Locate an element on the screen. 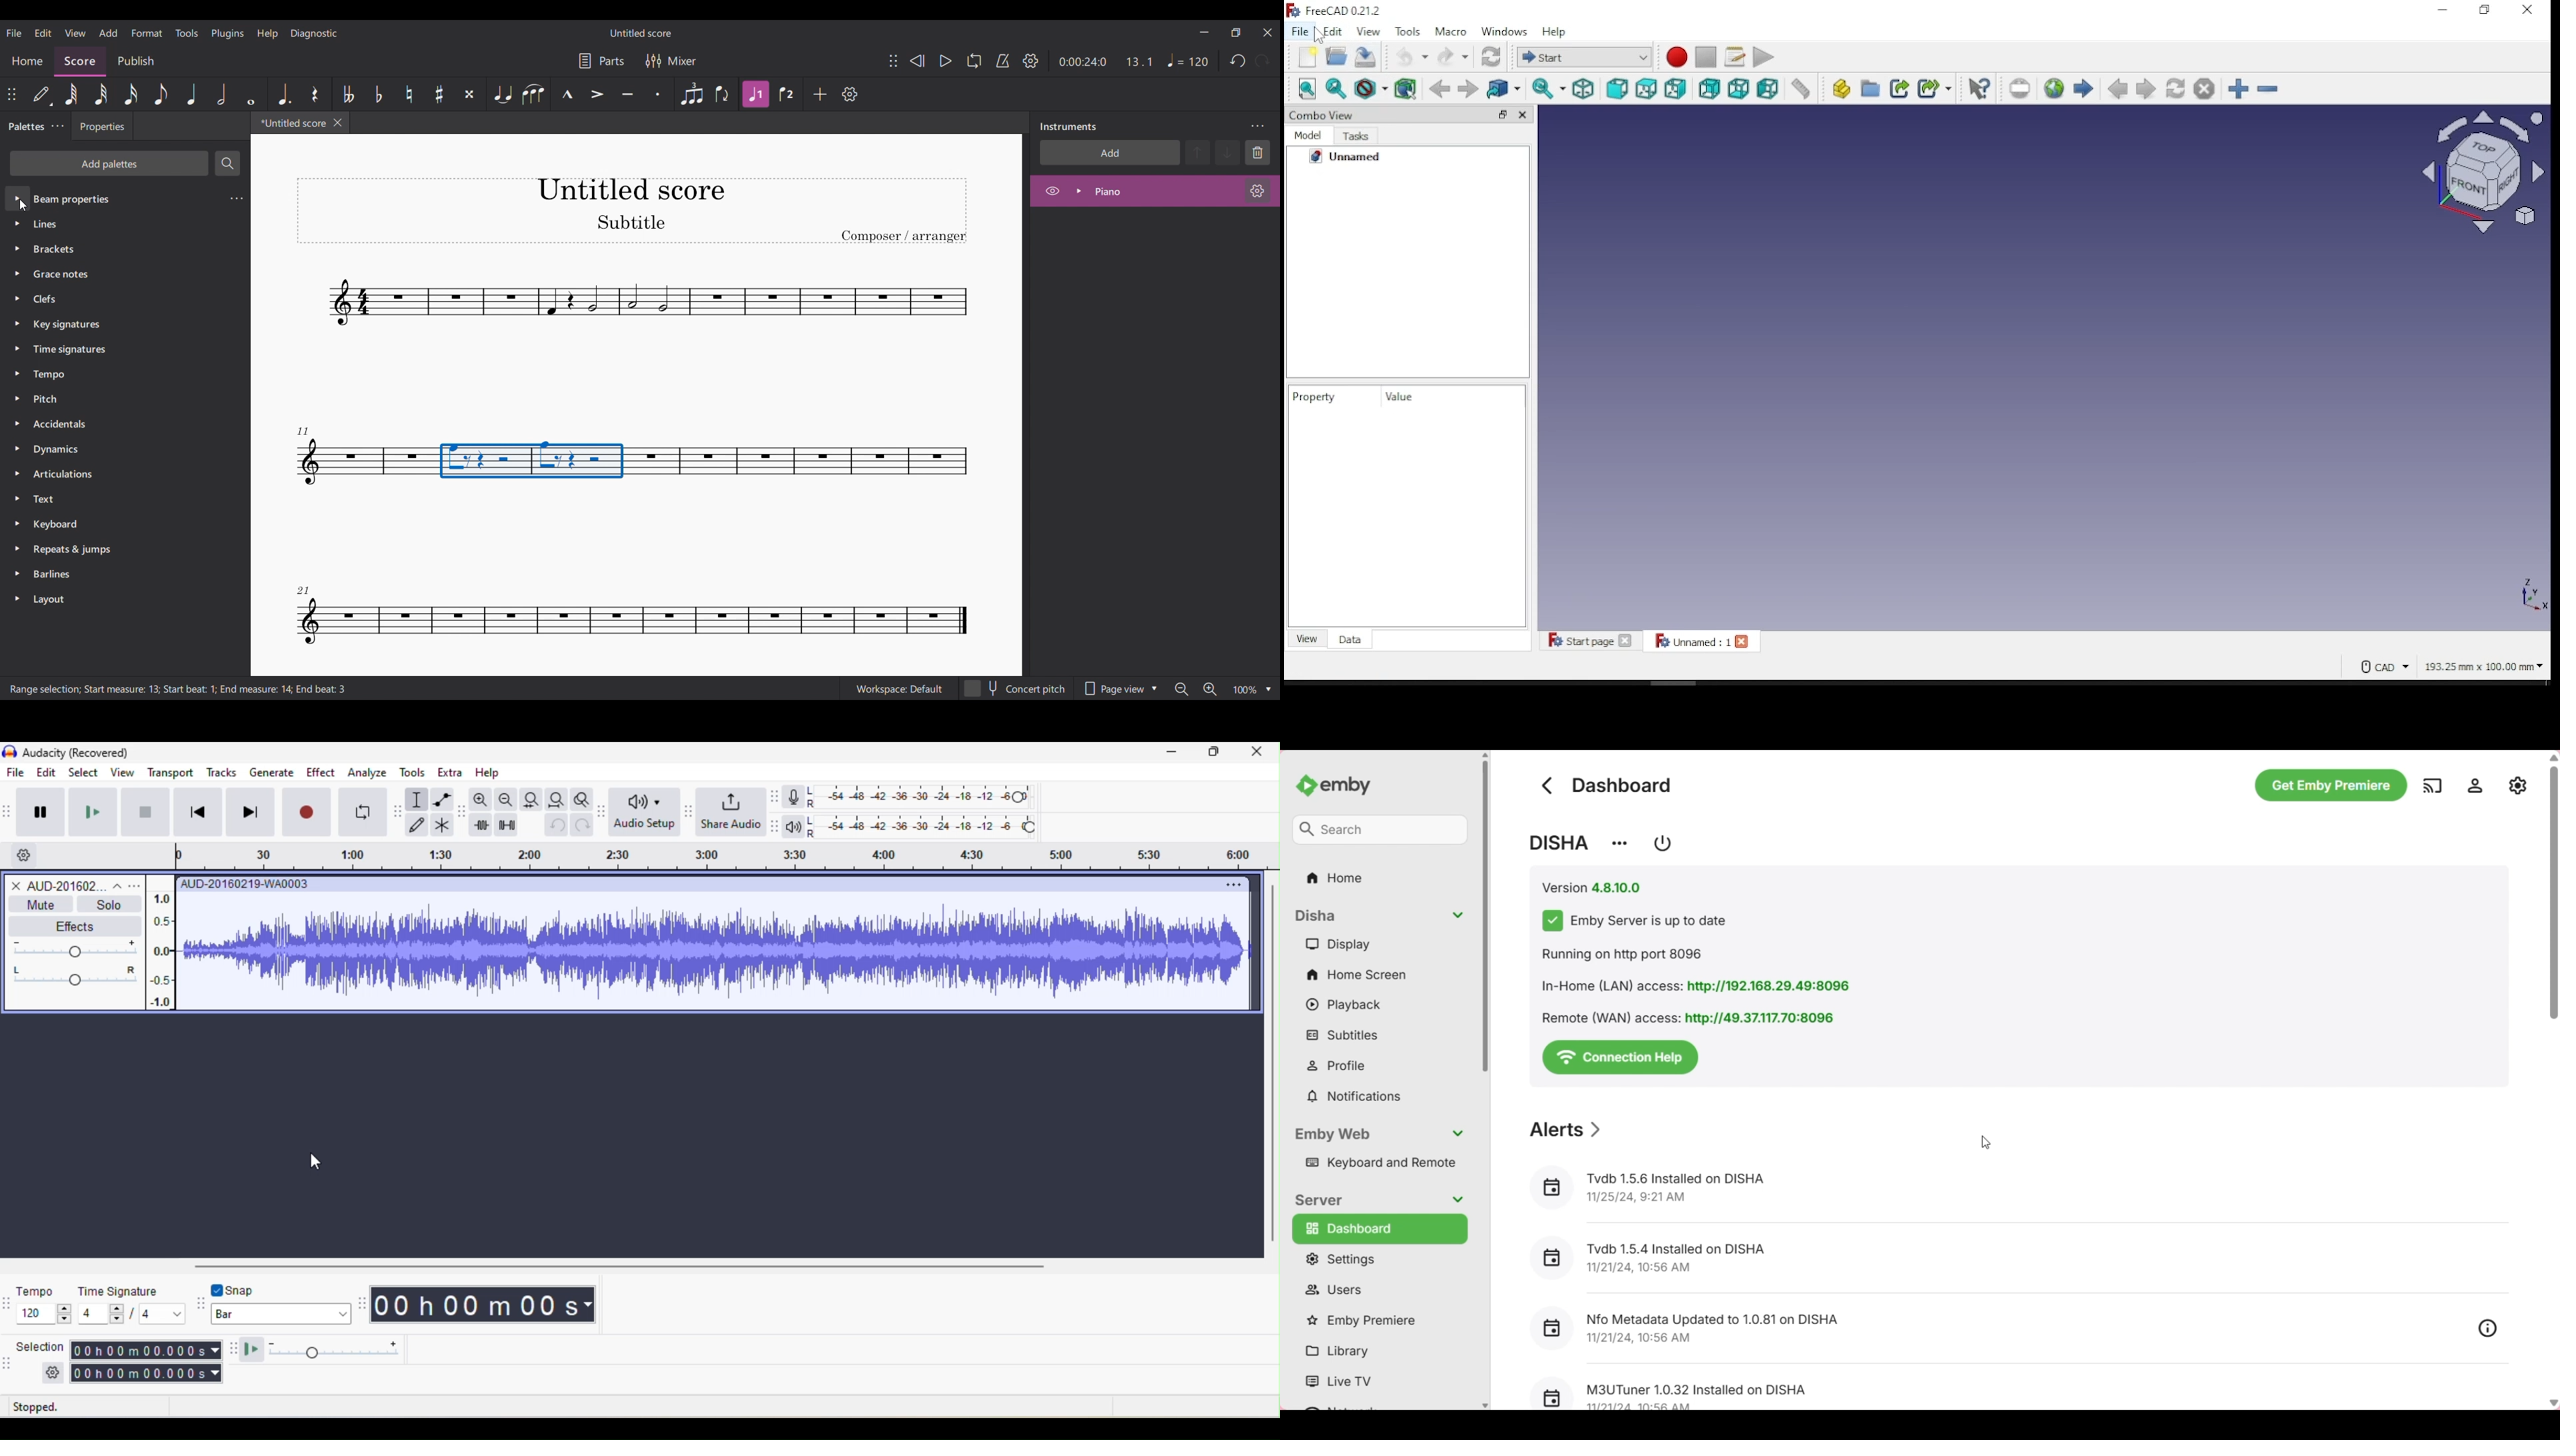 The image size is (2576, 1456). audacity plat at speed is located at coordinates (234, 1351).